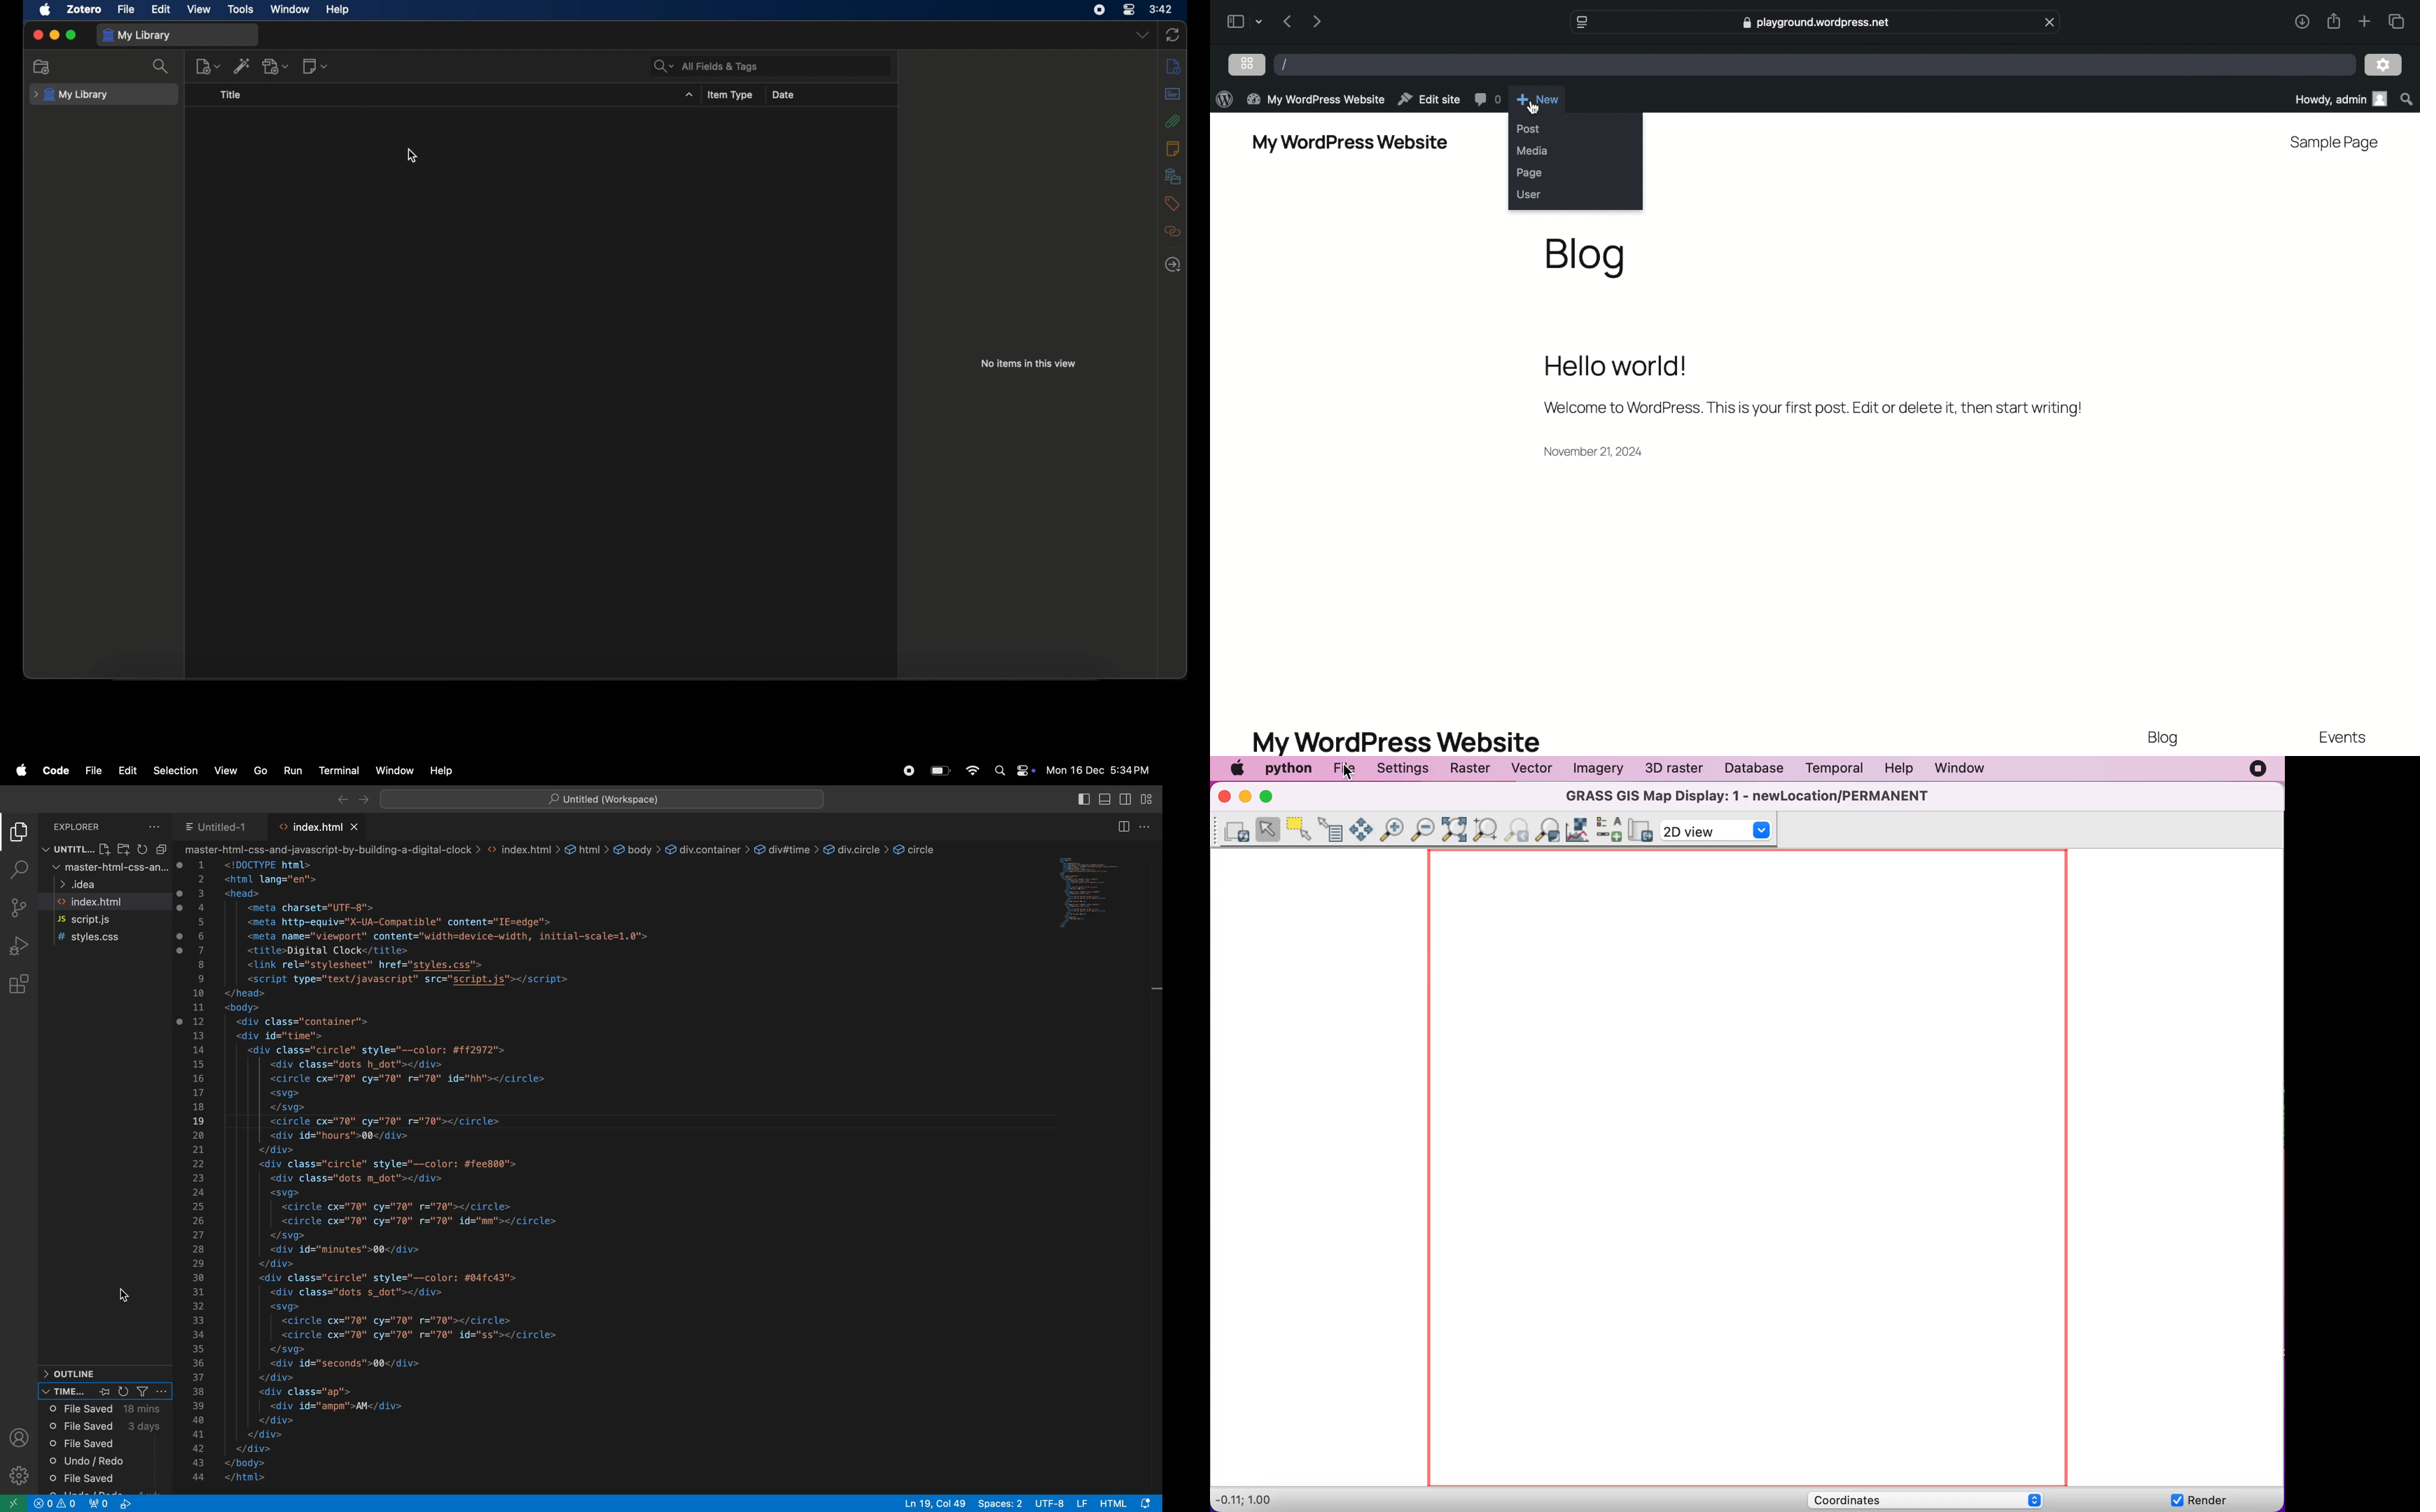 The height and width of the screenshot is (1512, 2436). What do you see at coordinates (2336, 144) in the screenshot?
I see `sample page` at bounding box center [2336, 144].